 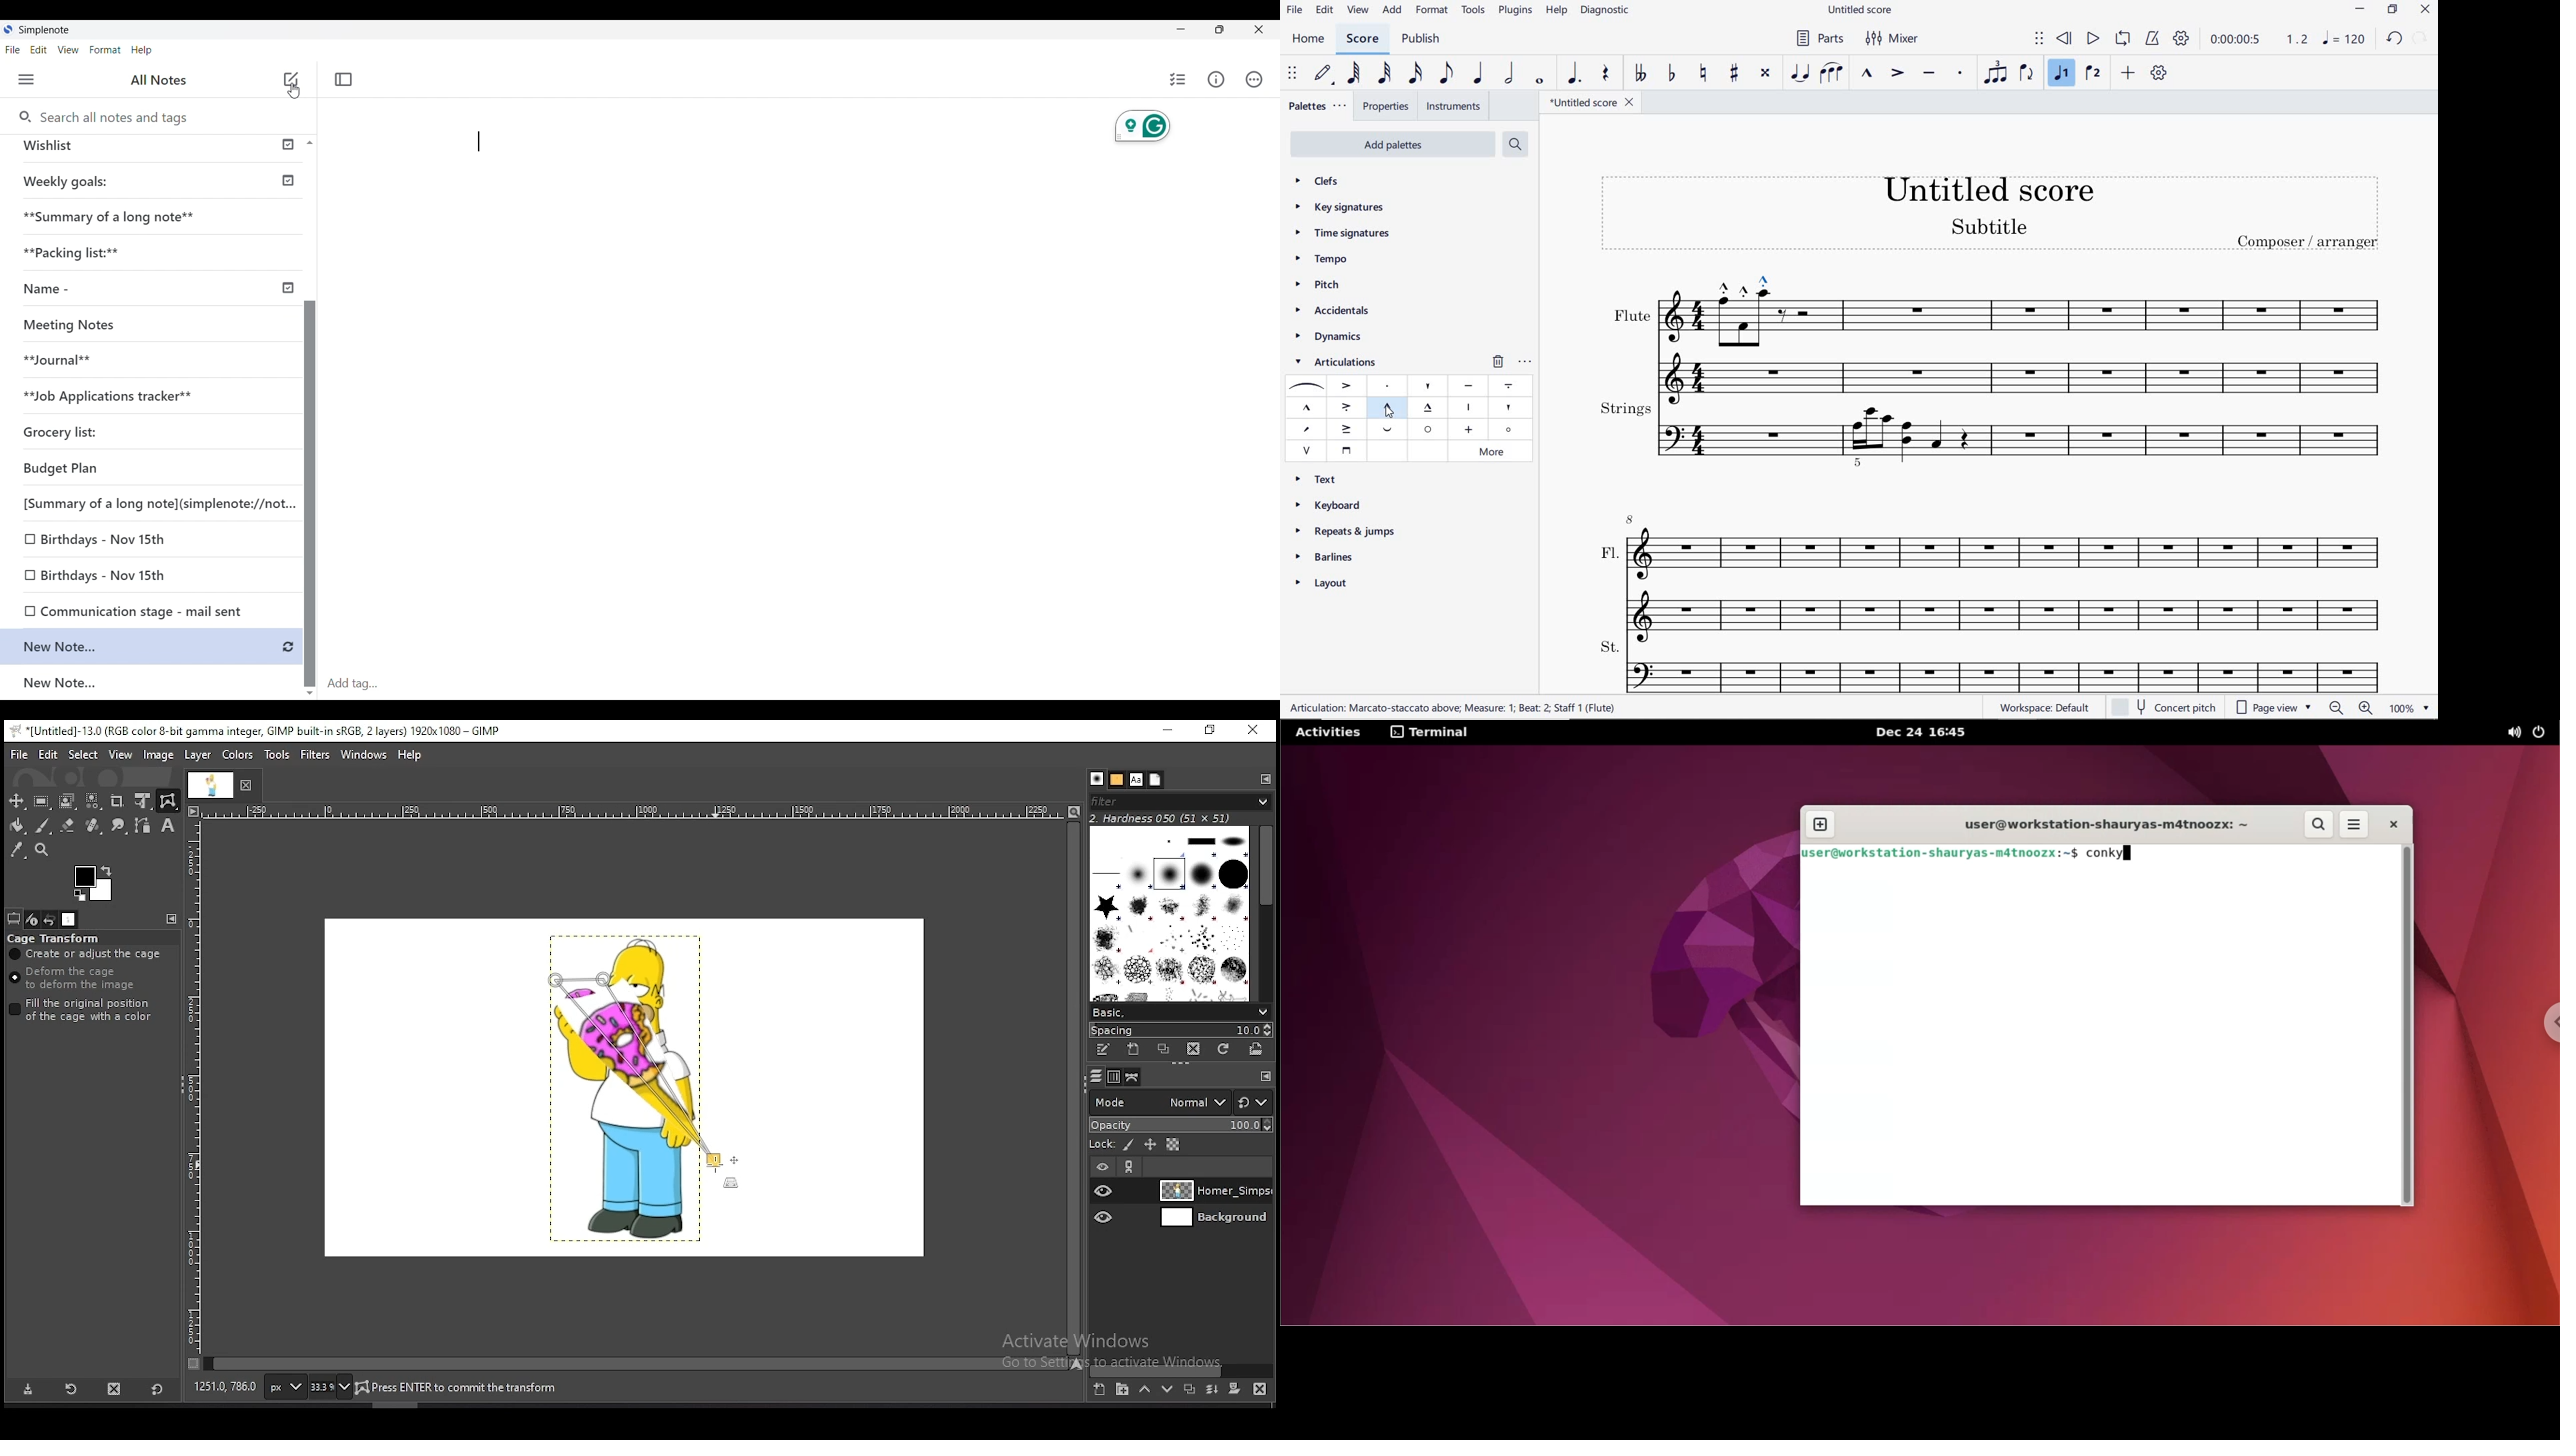 What do you see at coordinates (1097, 780) in the screenshot?
I see `brushes` at bounding box center [1097, 780].